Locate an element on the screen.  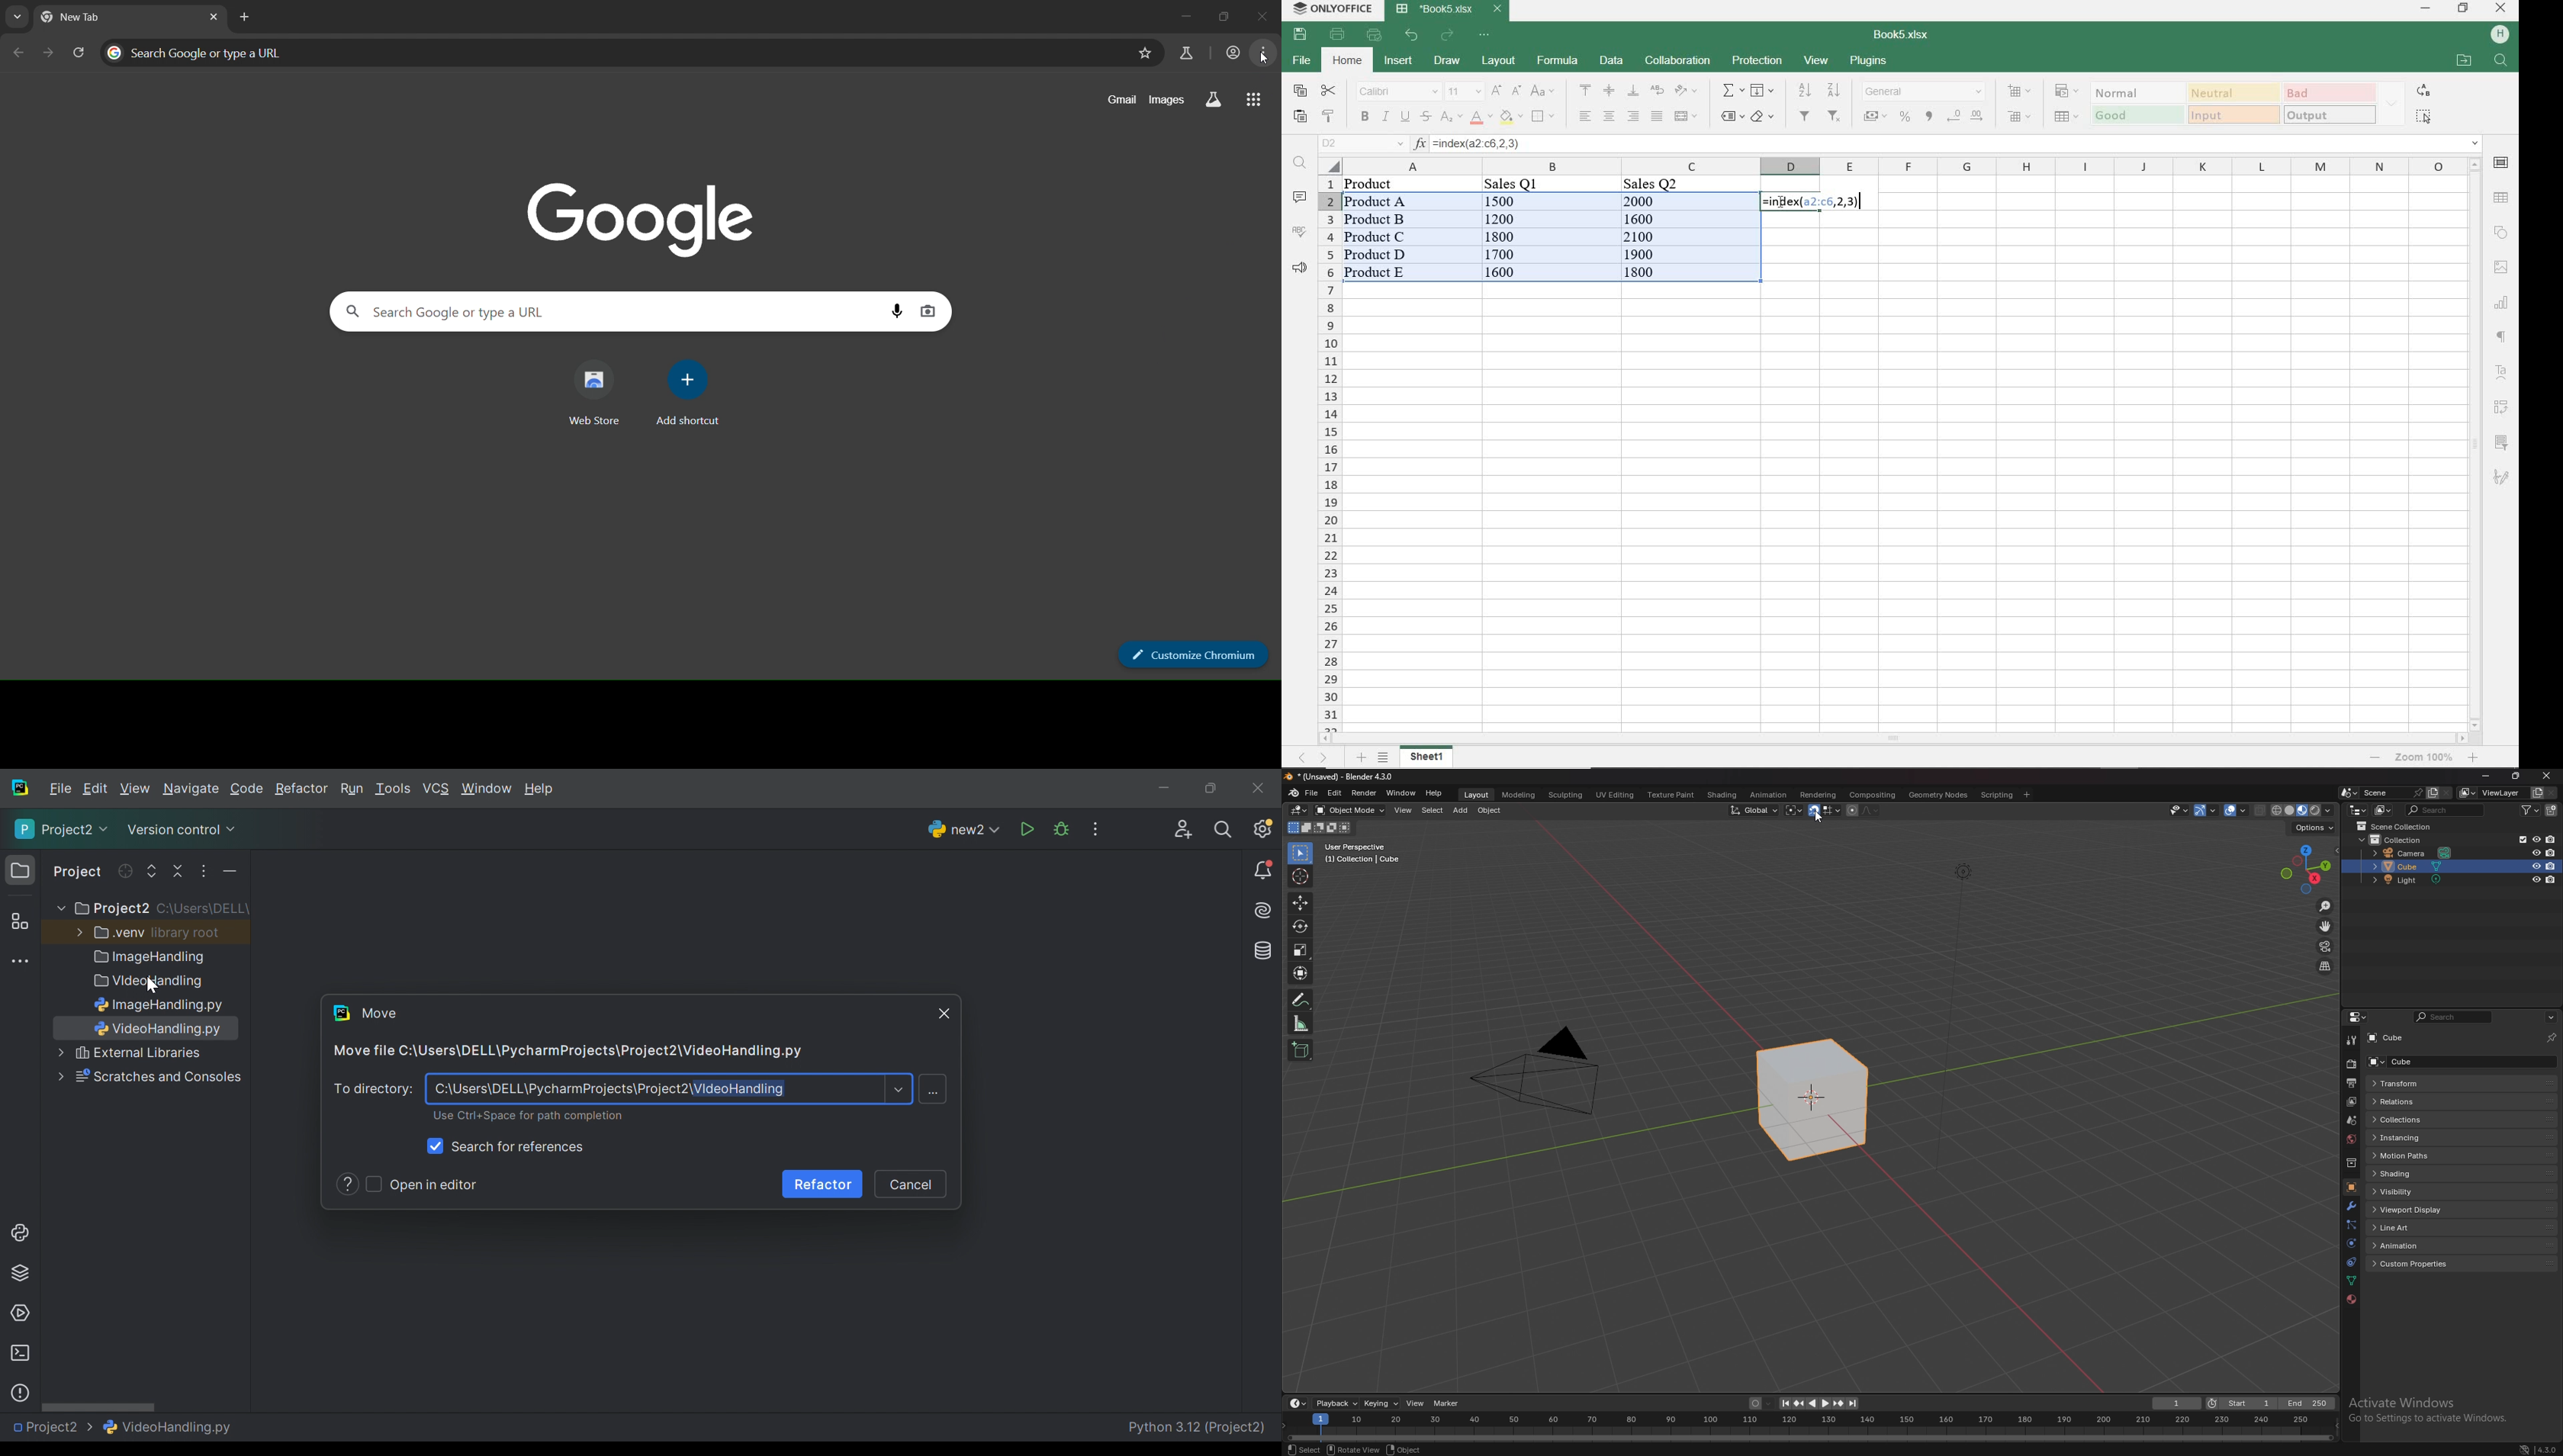
hide in viewport is located at coordinates (2536, 880).